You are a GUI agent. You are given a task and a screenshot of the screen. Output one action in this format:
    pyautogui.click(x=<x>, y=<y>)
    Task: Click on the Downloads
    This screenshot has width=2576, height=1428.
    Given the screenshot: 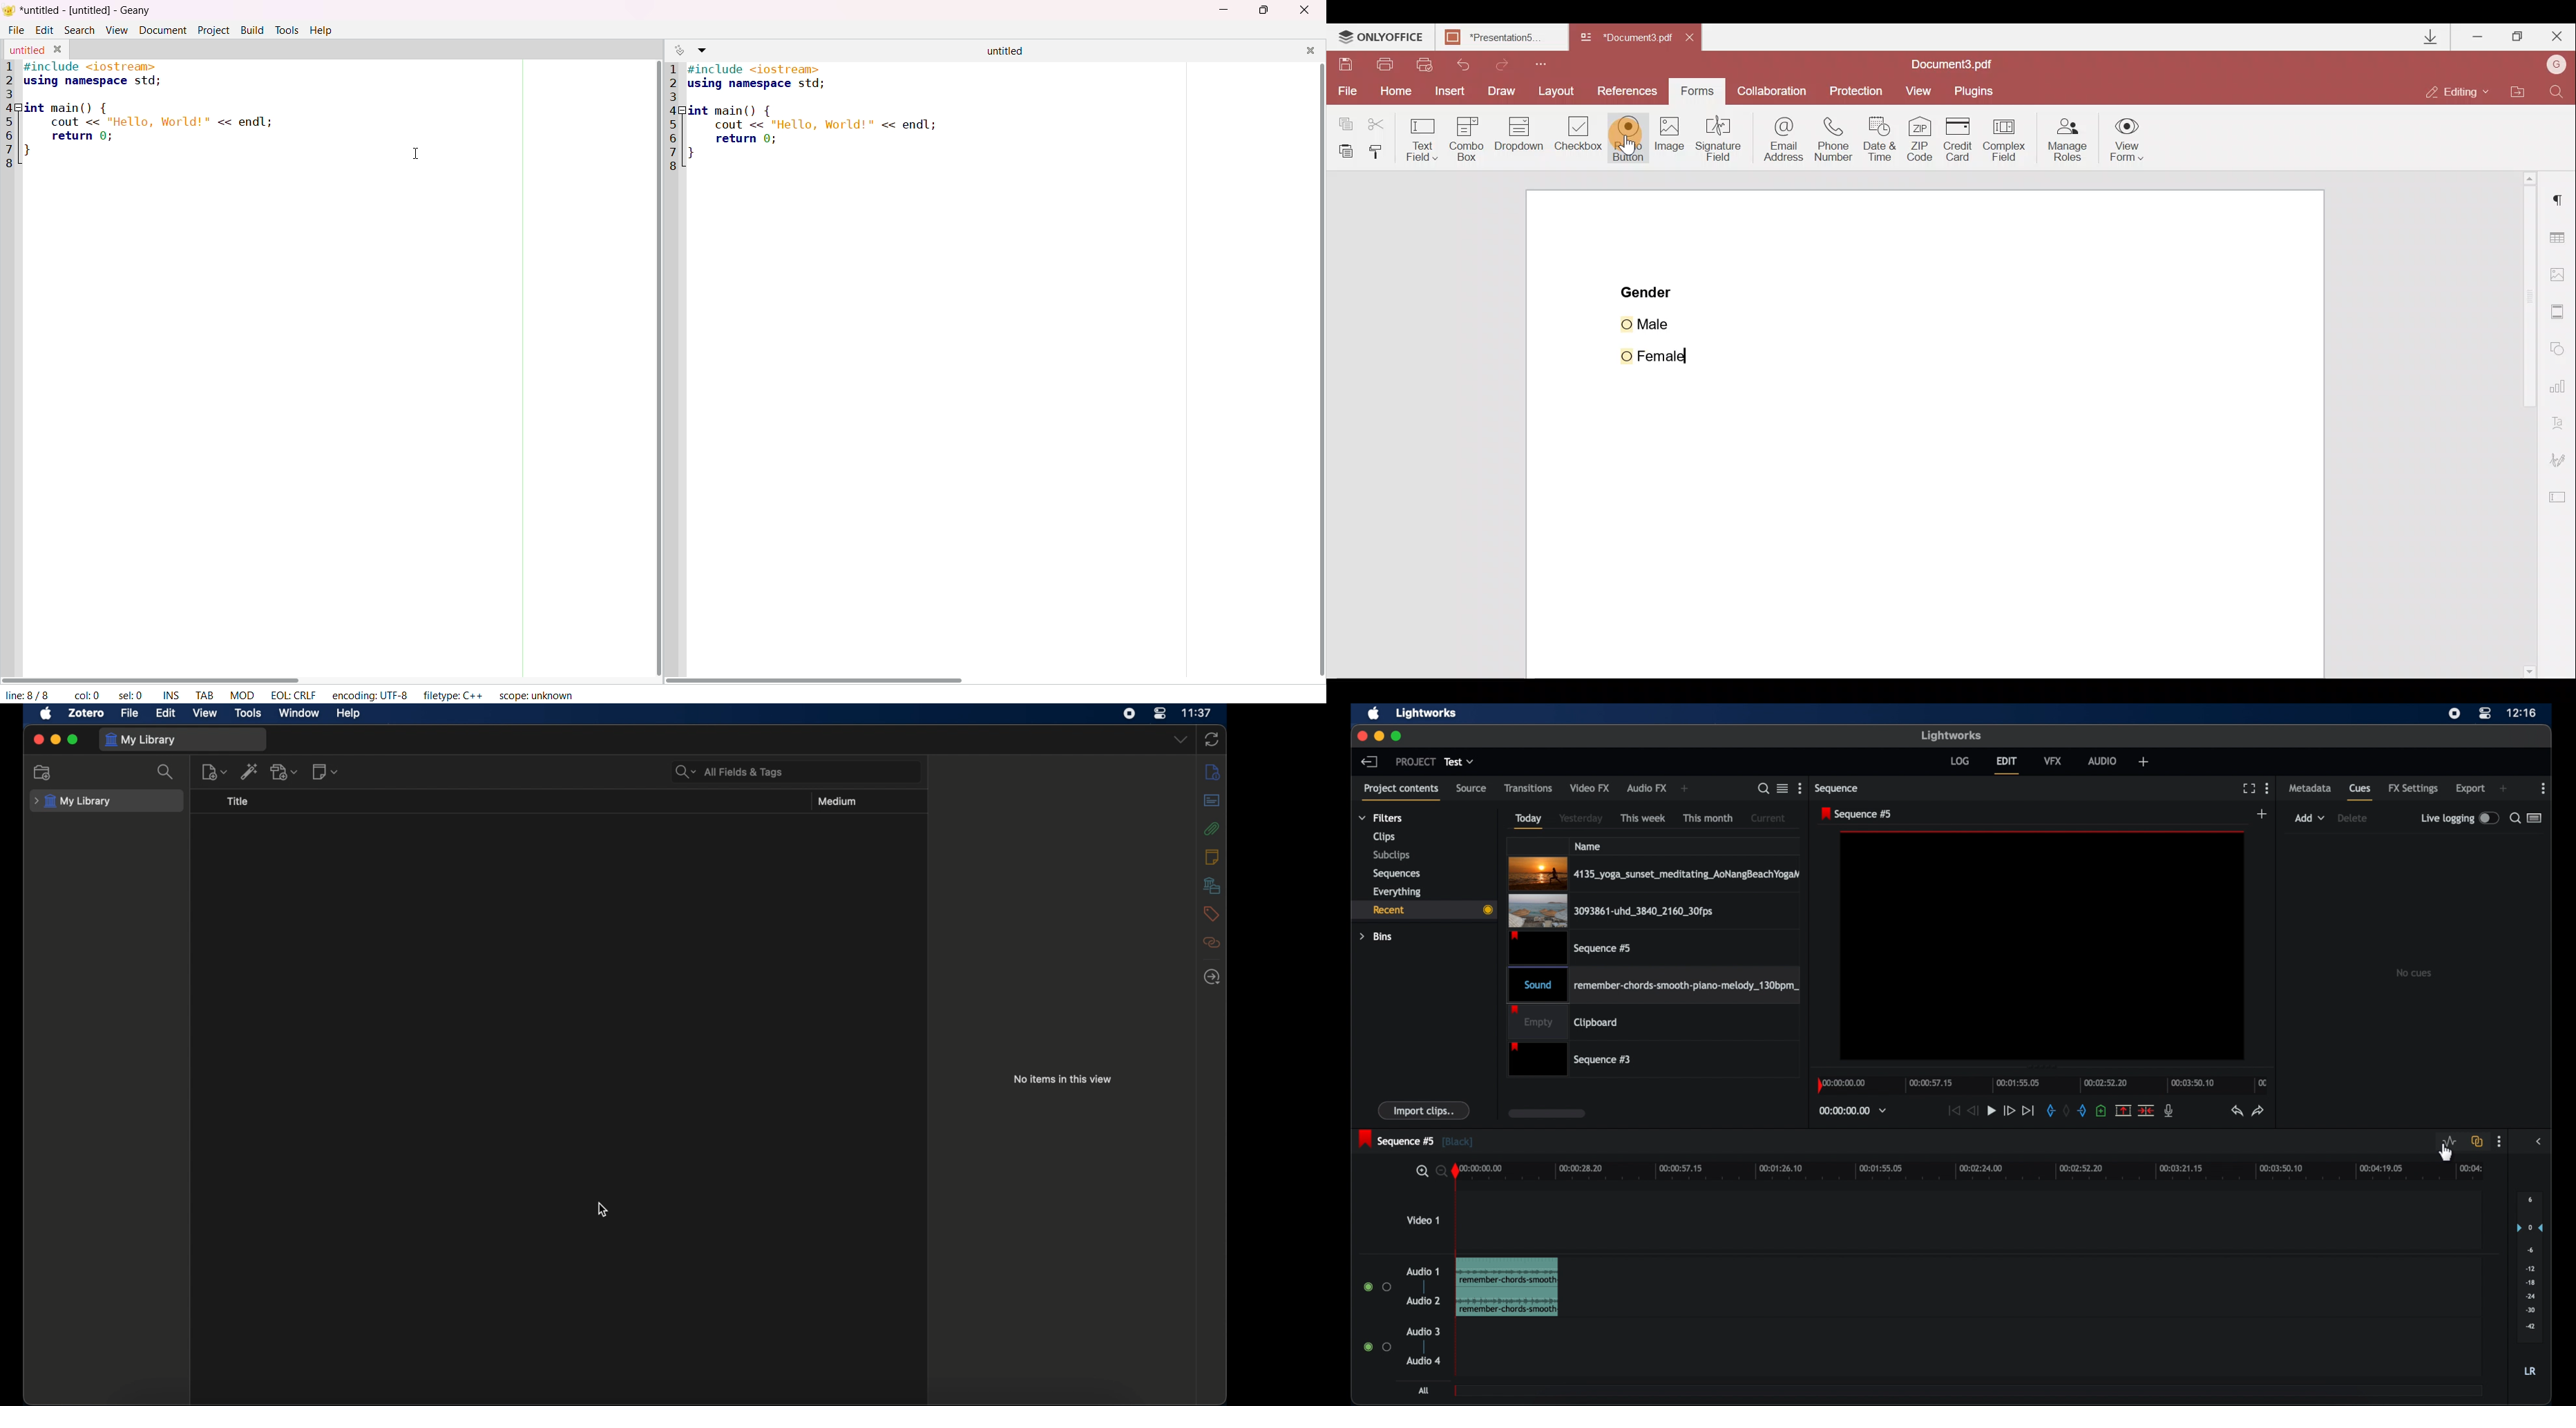 What is the action you would take?
    pyautogui.click(x=2424, y=35)
    